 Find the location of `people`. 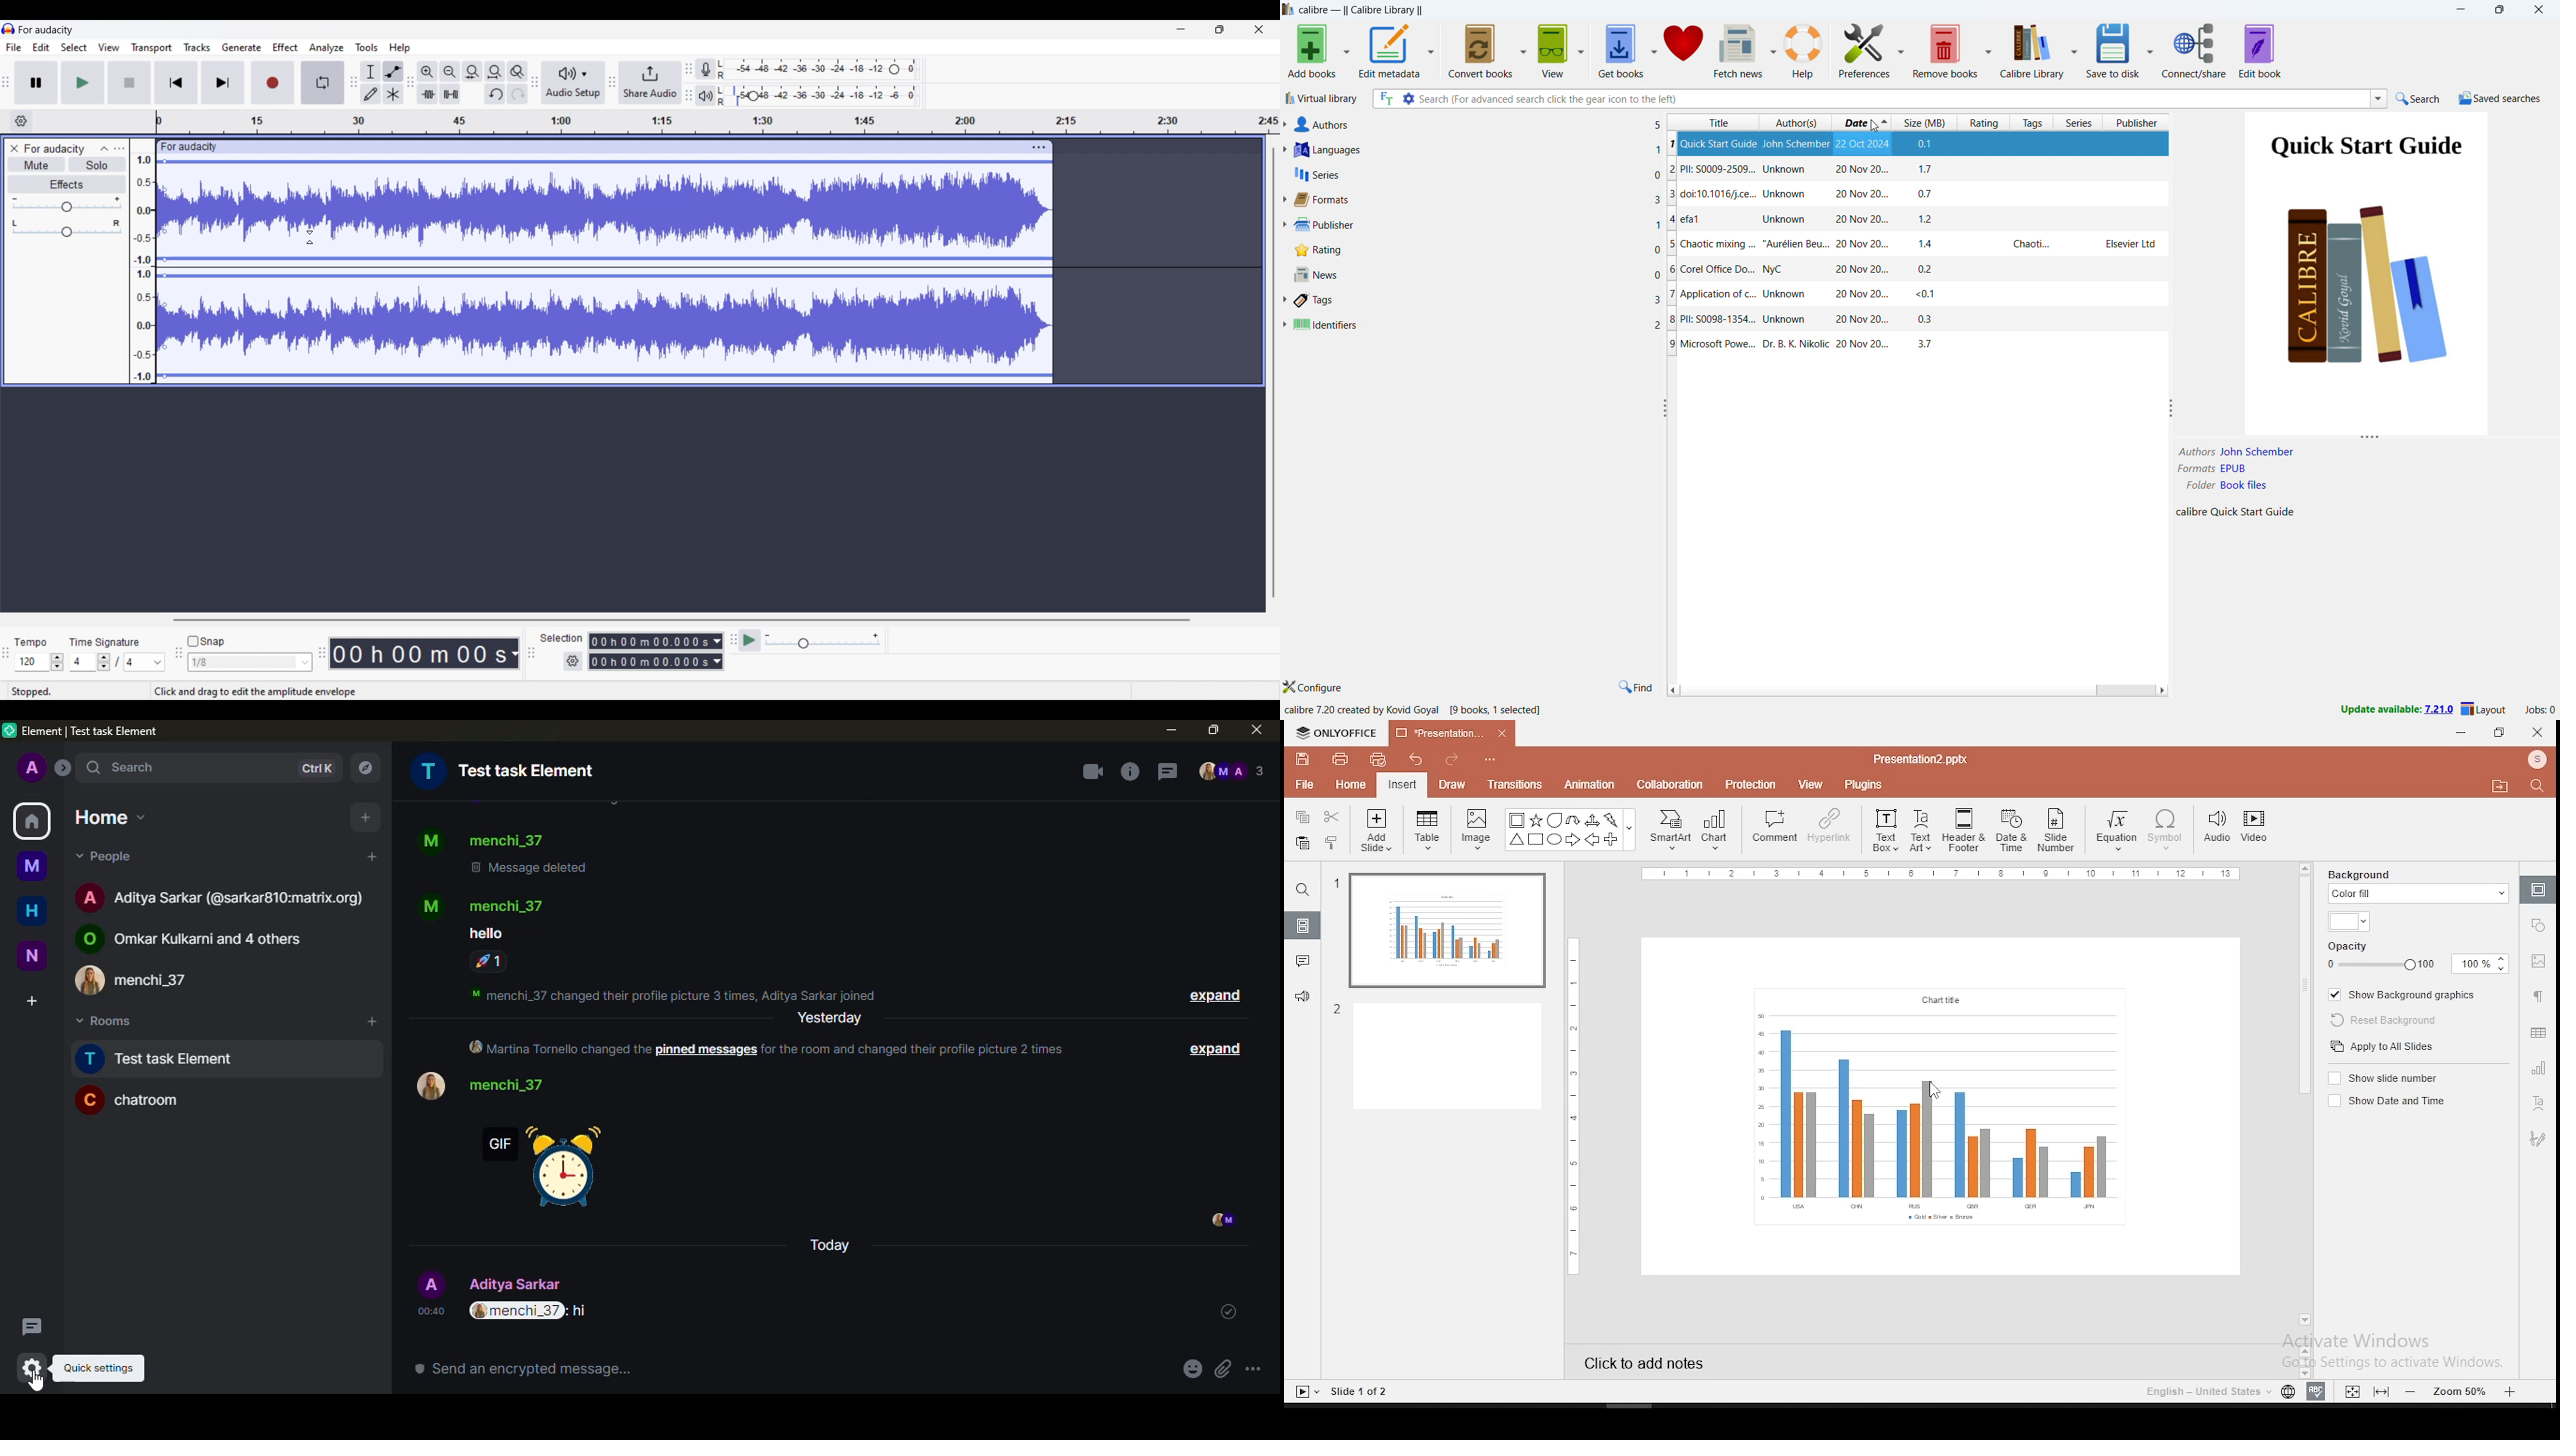

people is located at coordinates (1230, 772).